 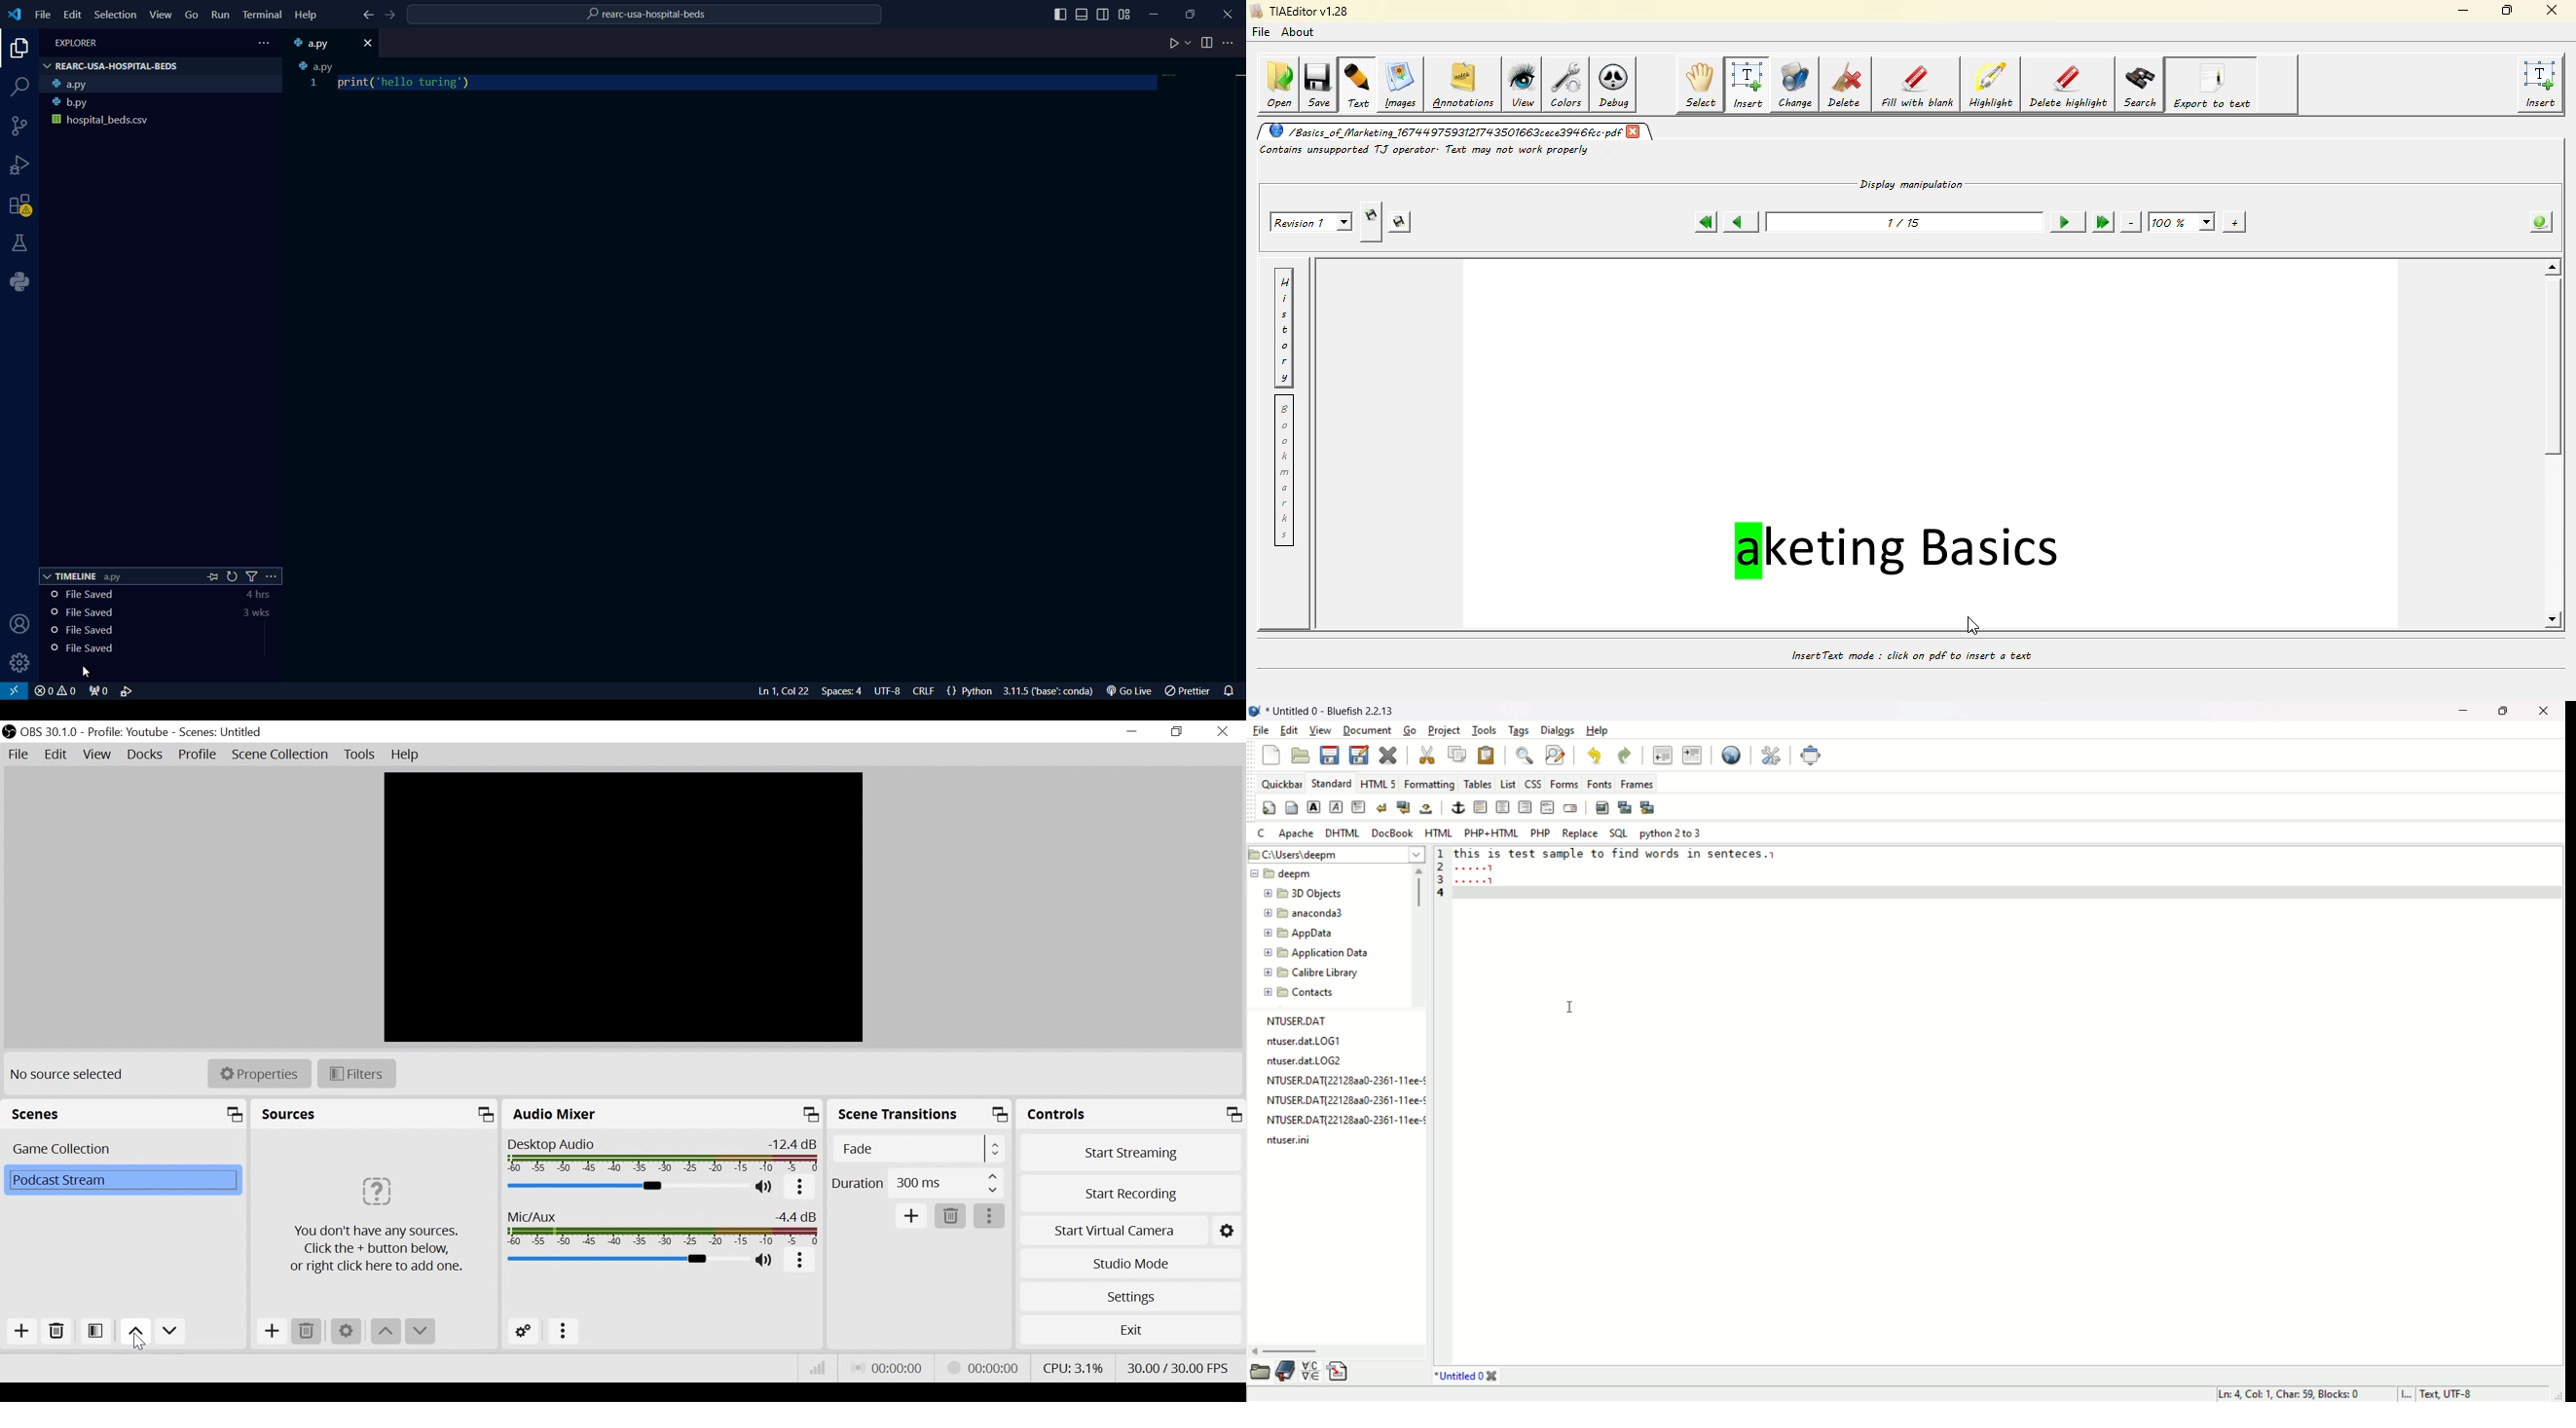 I want to click on (un)select Duration, so click(x=917, y=1183).